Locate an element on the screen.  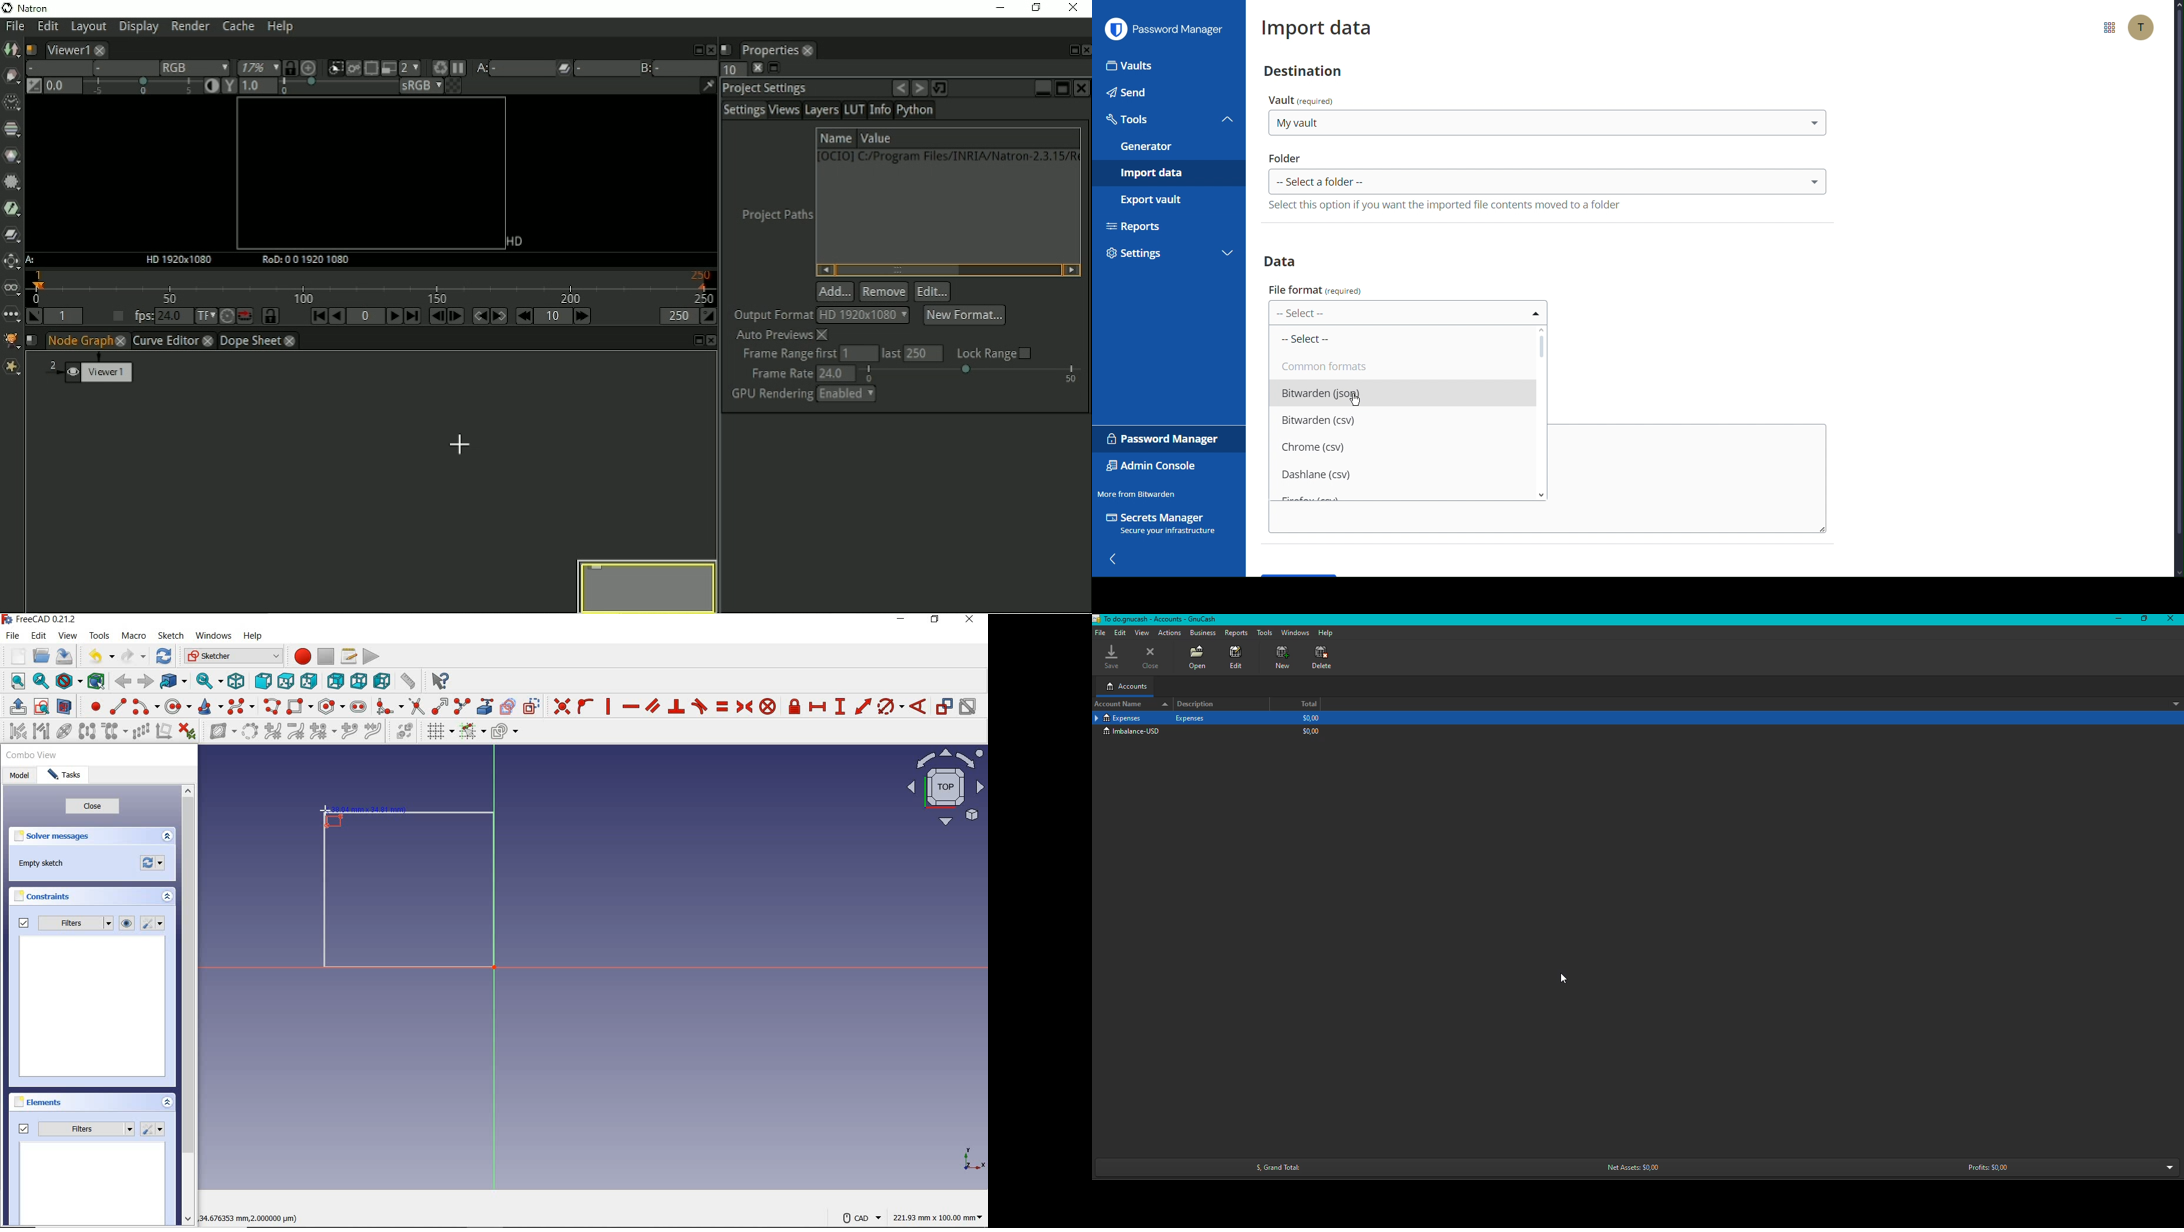
filters is located at coordinates (76, 1127).